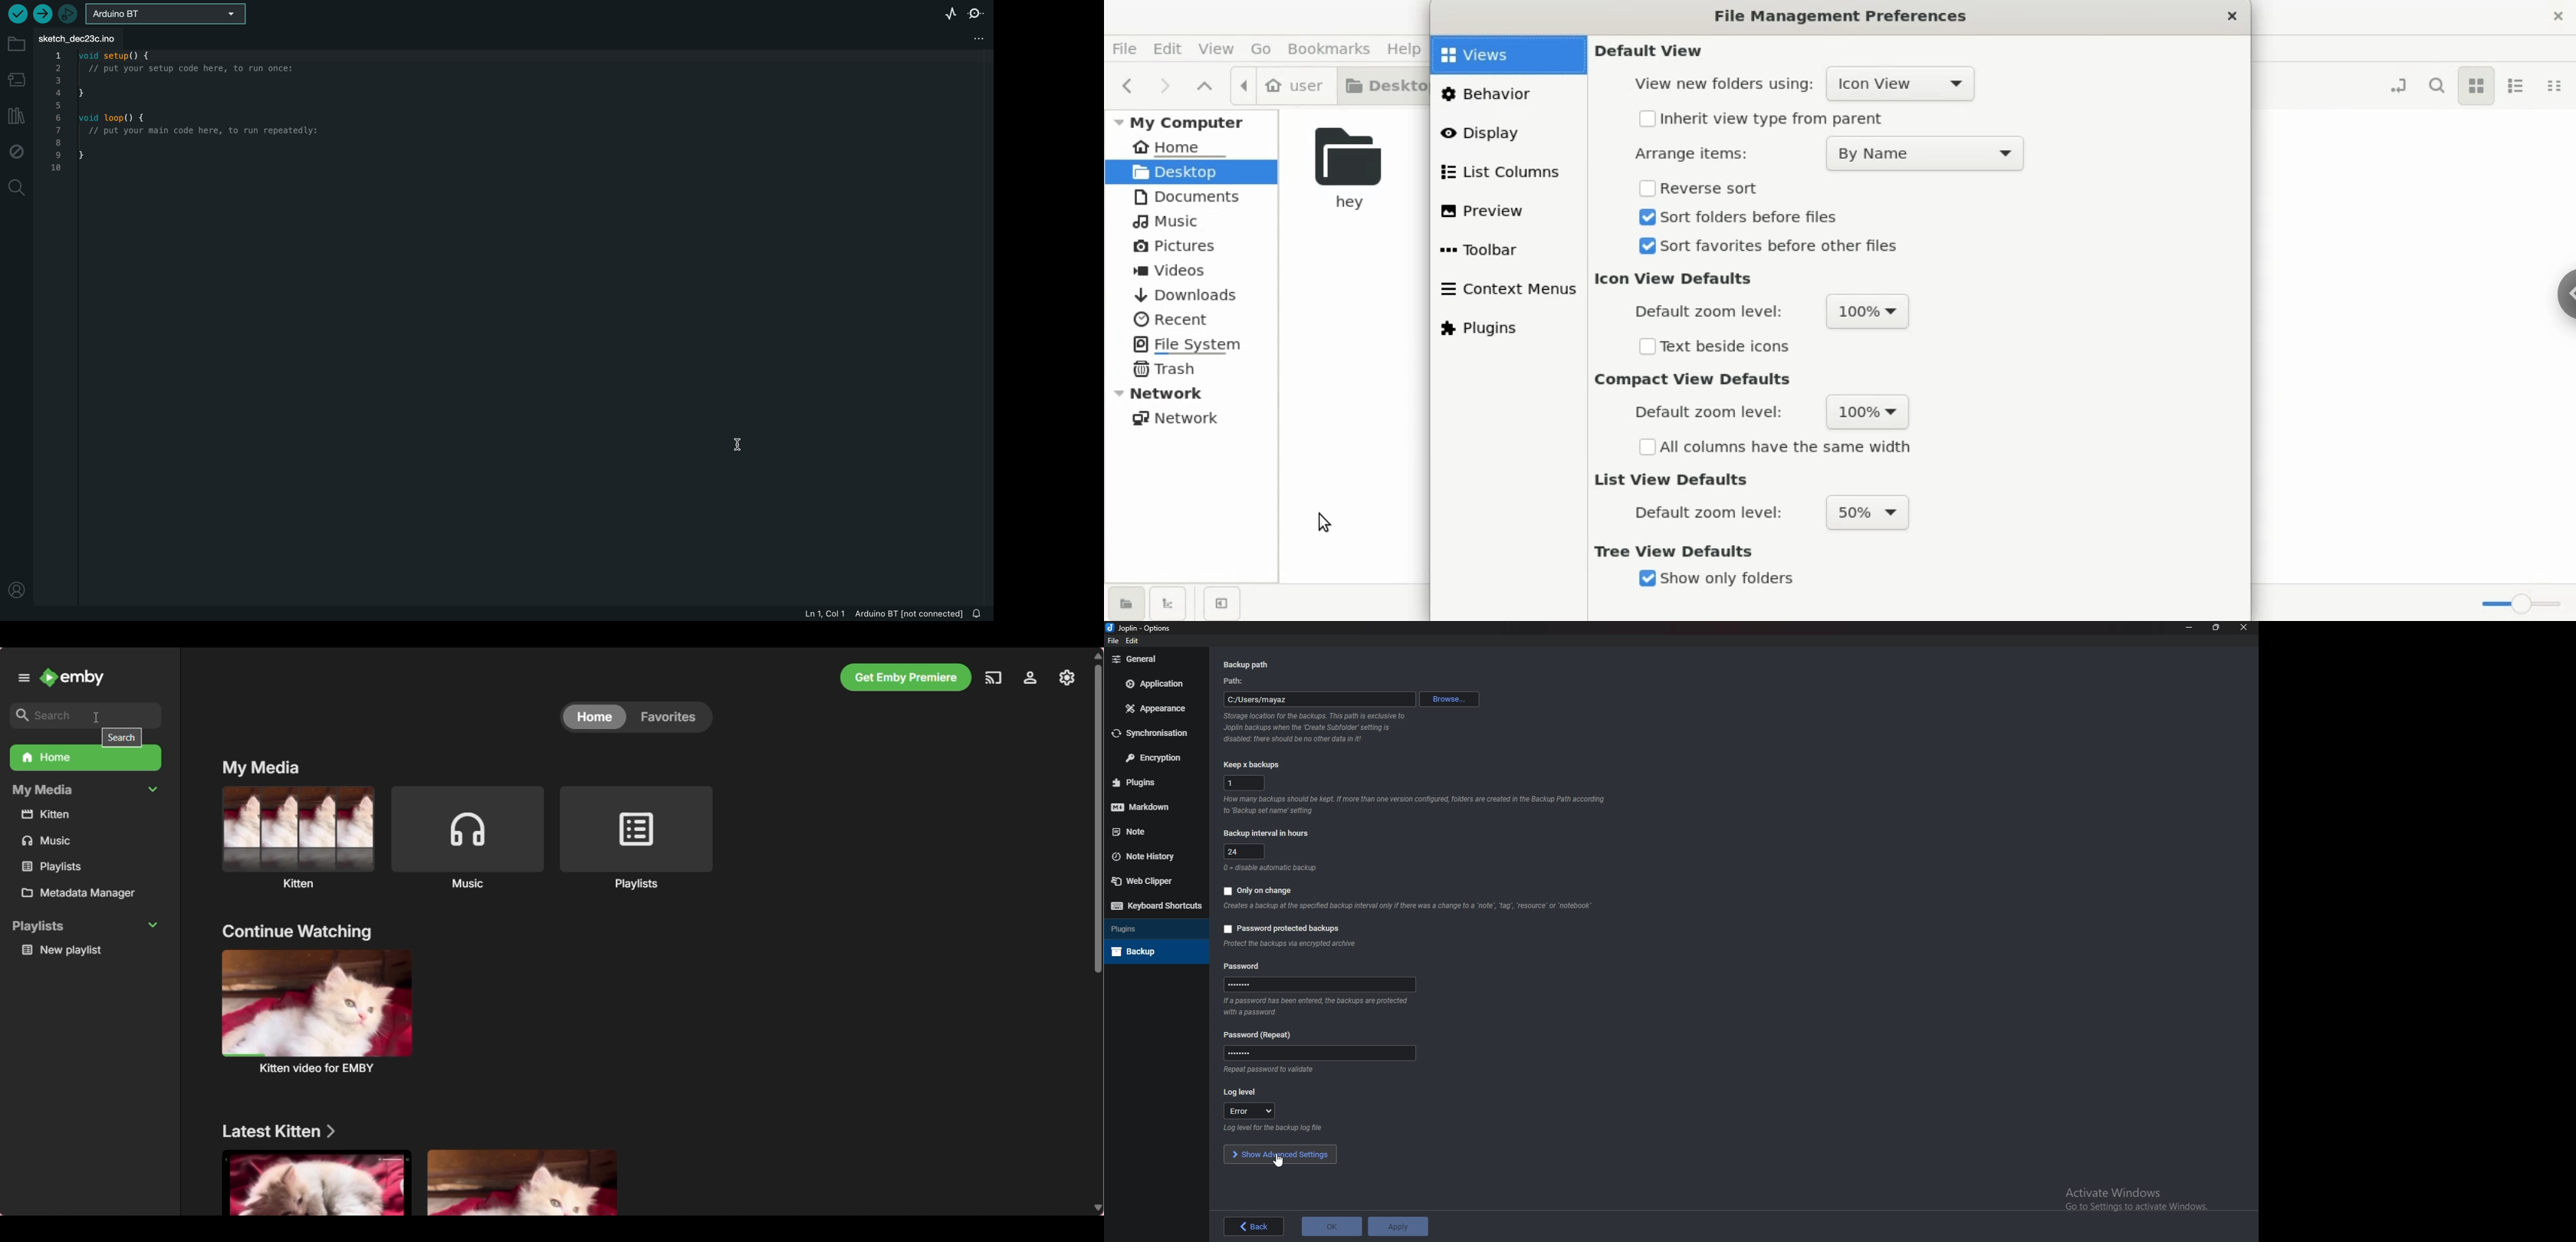 This screenshot has height=1260, width=2576. Describe the element at coordinates (1398, 1226) in the screenshot. I see `Apply` at that location.